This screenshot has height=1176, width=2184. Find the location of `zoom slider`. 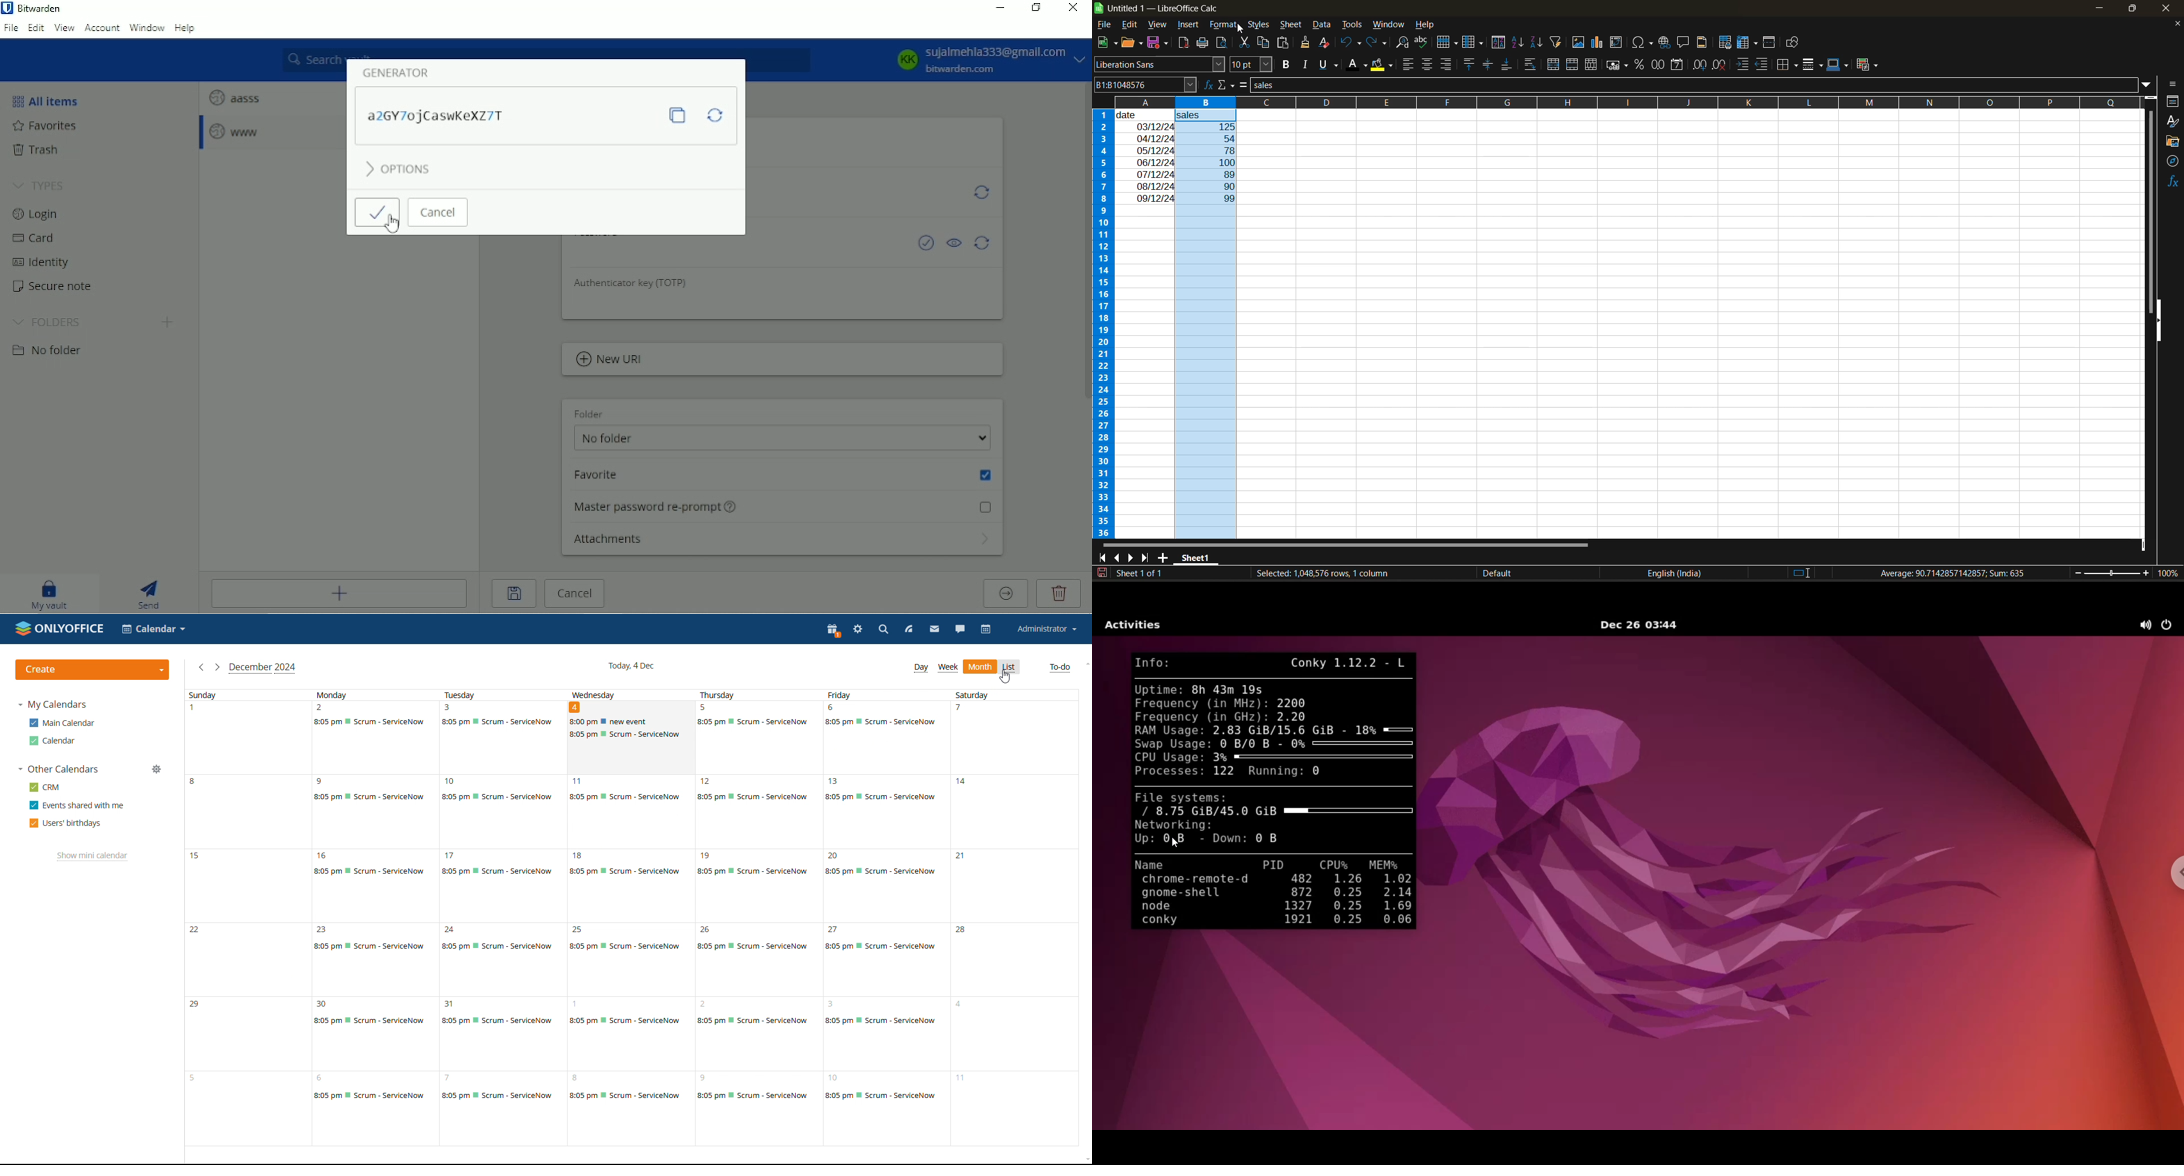

zoom slider is located at coordinates (2112, 573).